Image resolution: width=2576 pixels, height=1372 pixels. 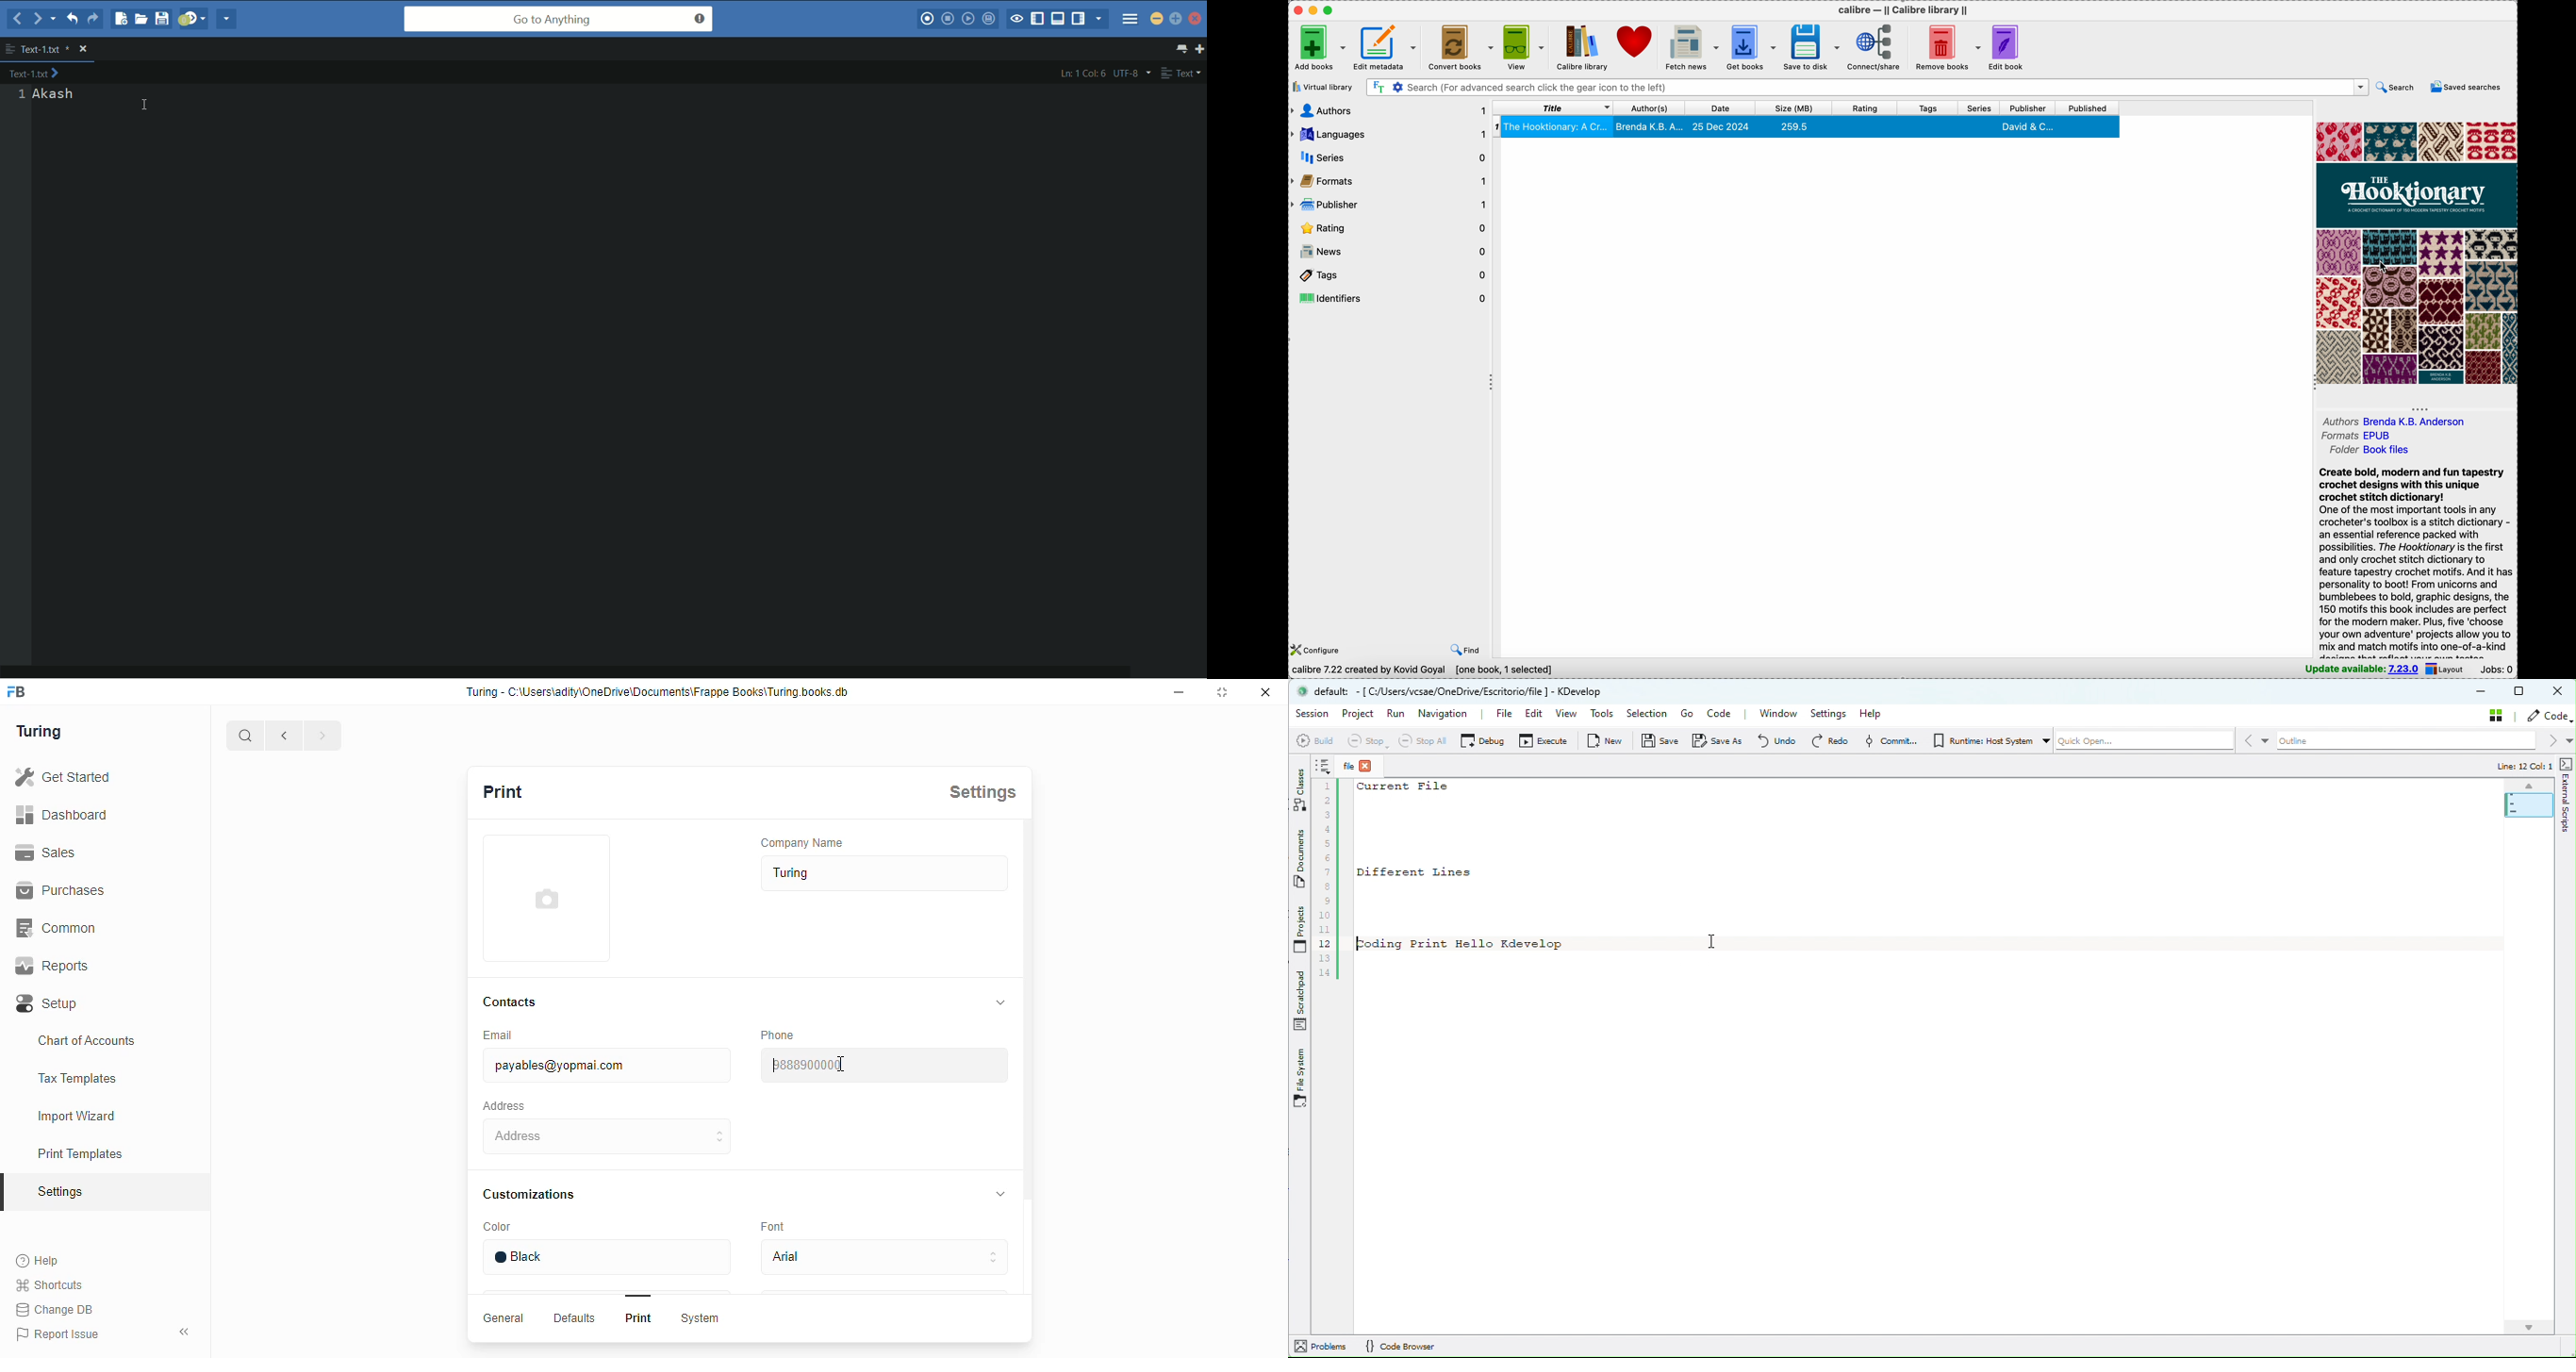 What do you see at coordinates (571, 1318) in the screenshot?
I see `Defaults` at bounding box center [571, 1318].